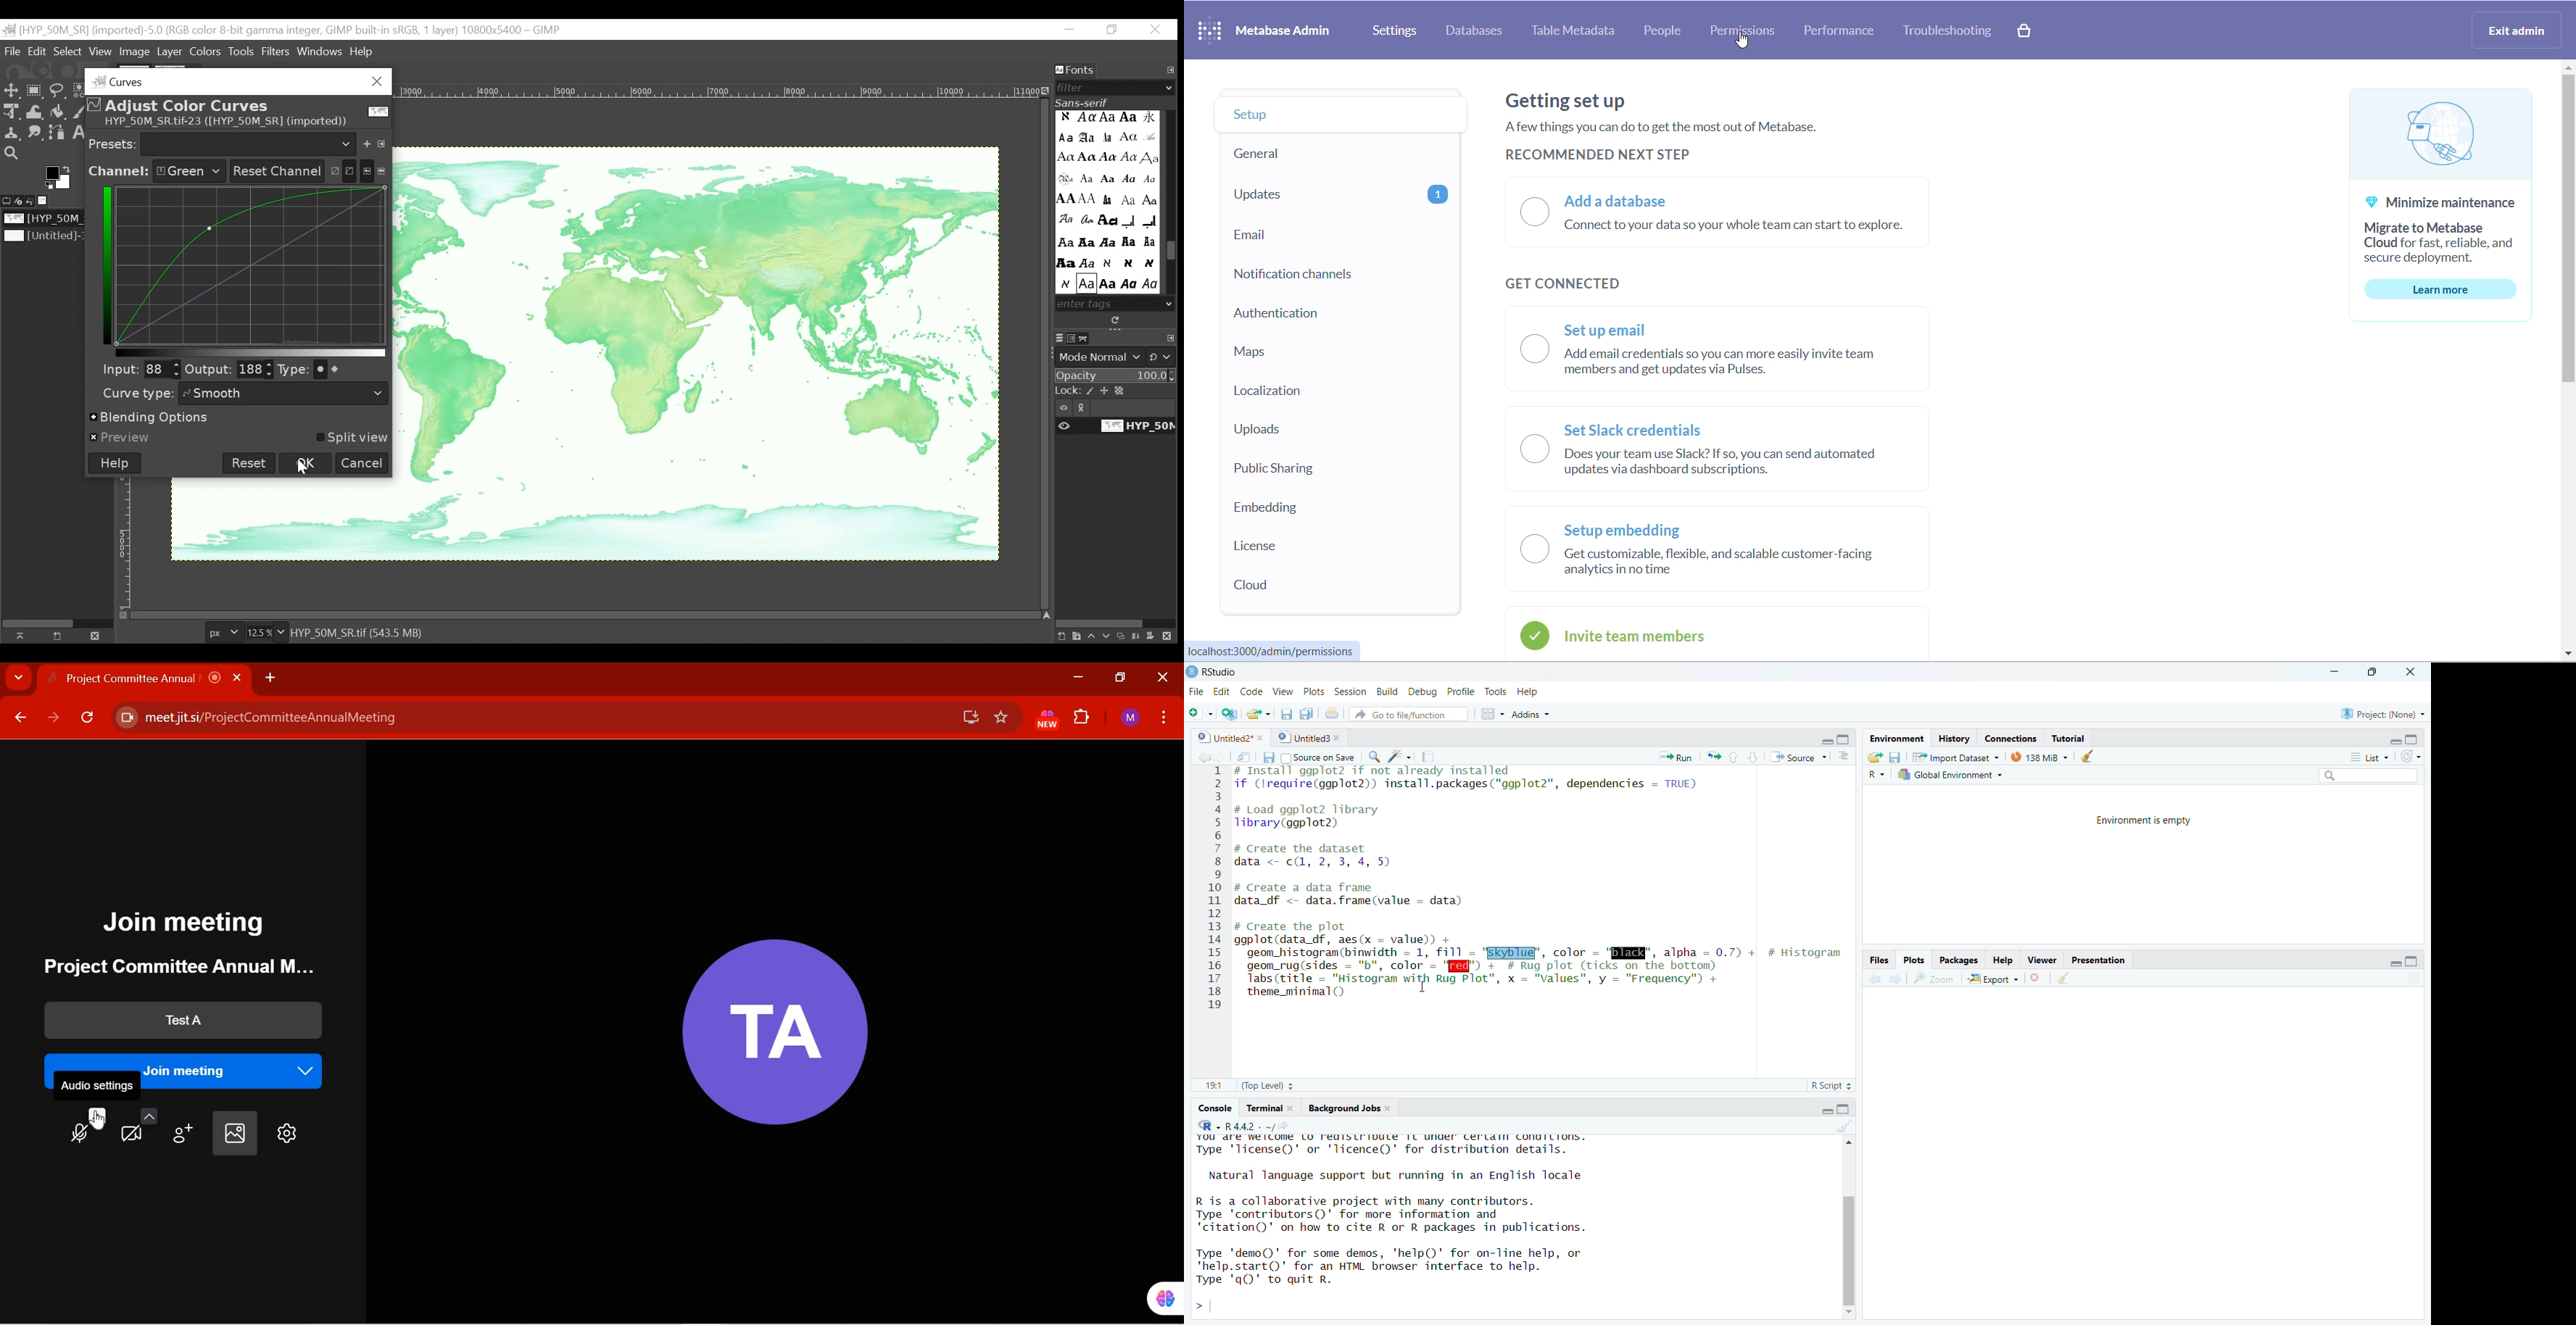 This screenshot has height=1344, width=2576. I want to click on rerun, so click(1713, 758).